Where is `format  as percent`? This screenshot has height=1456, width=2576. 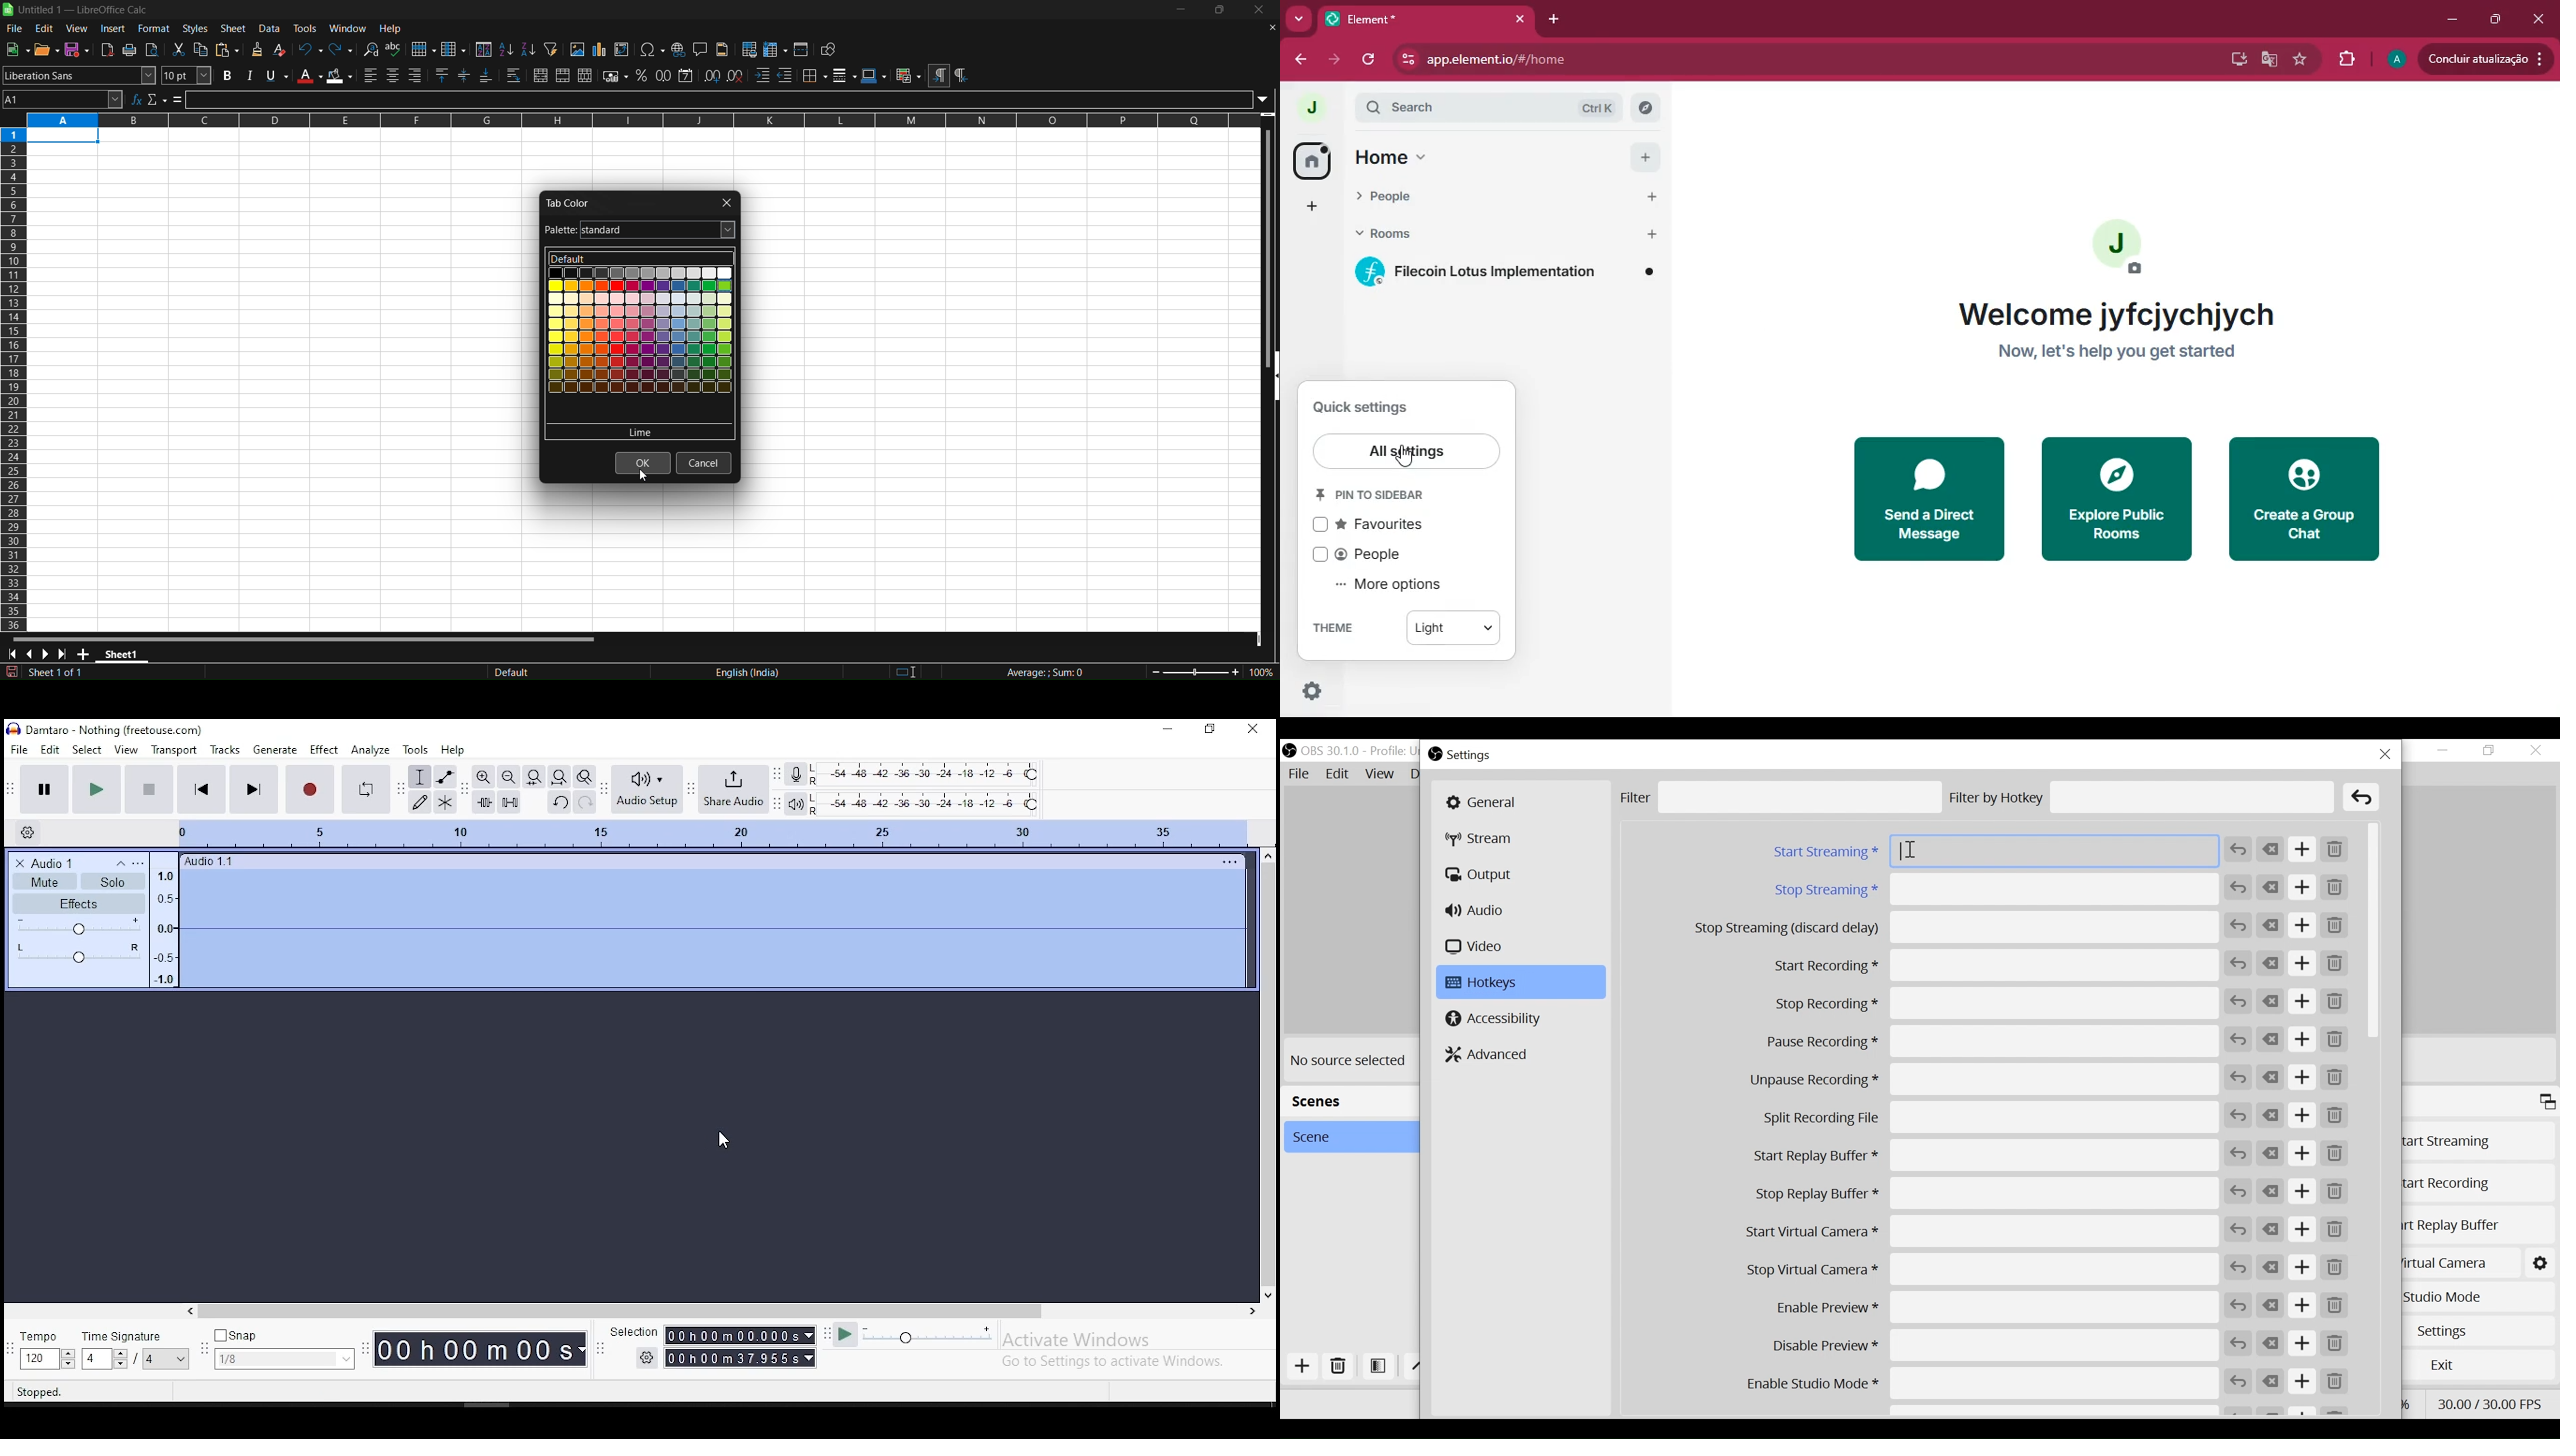
format  as percent is located at coordinates (644, 76).